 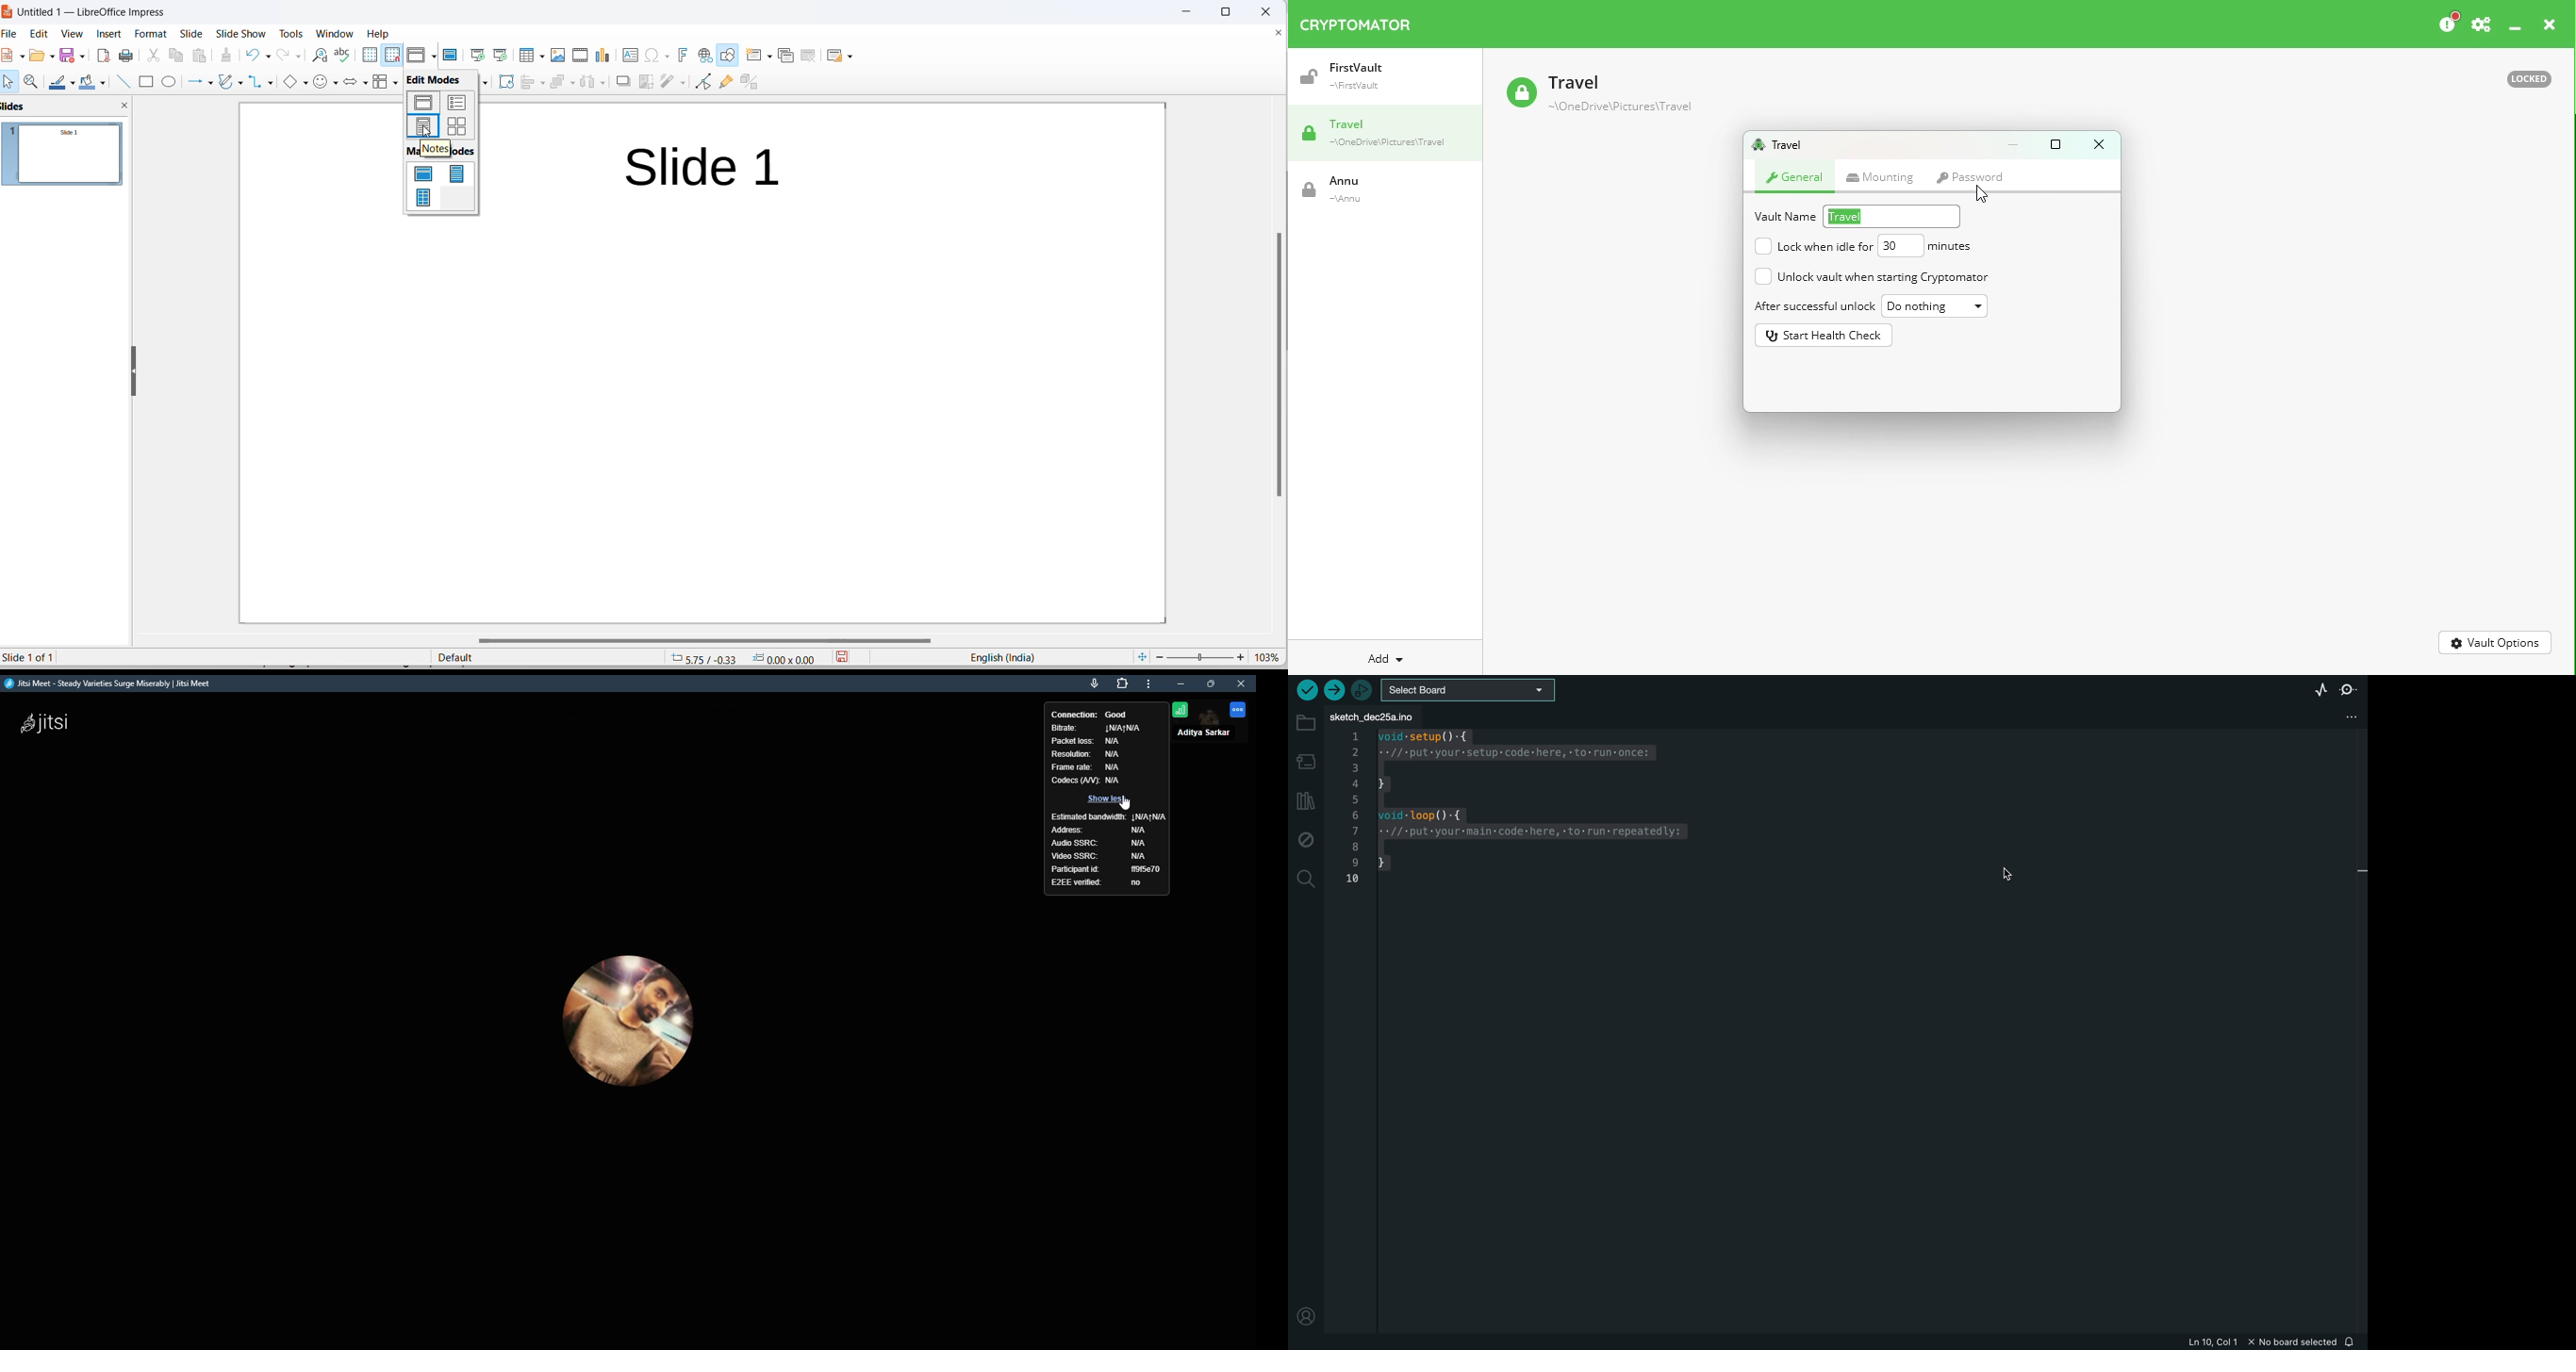 I want to click on ellipse, so click(x=170, y=82).